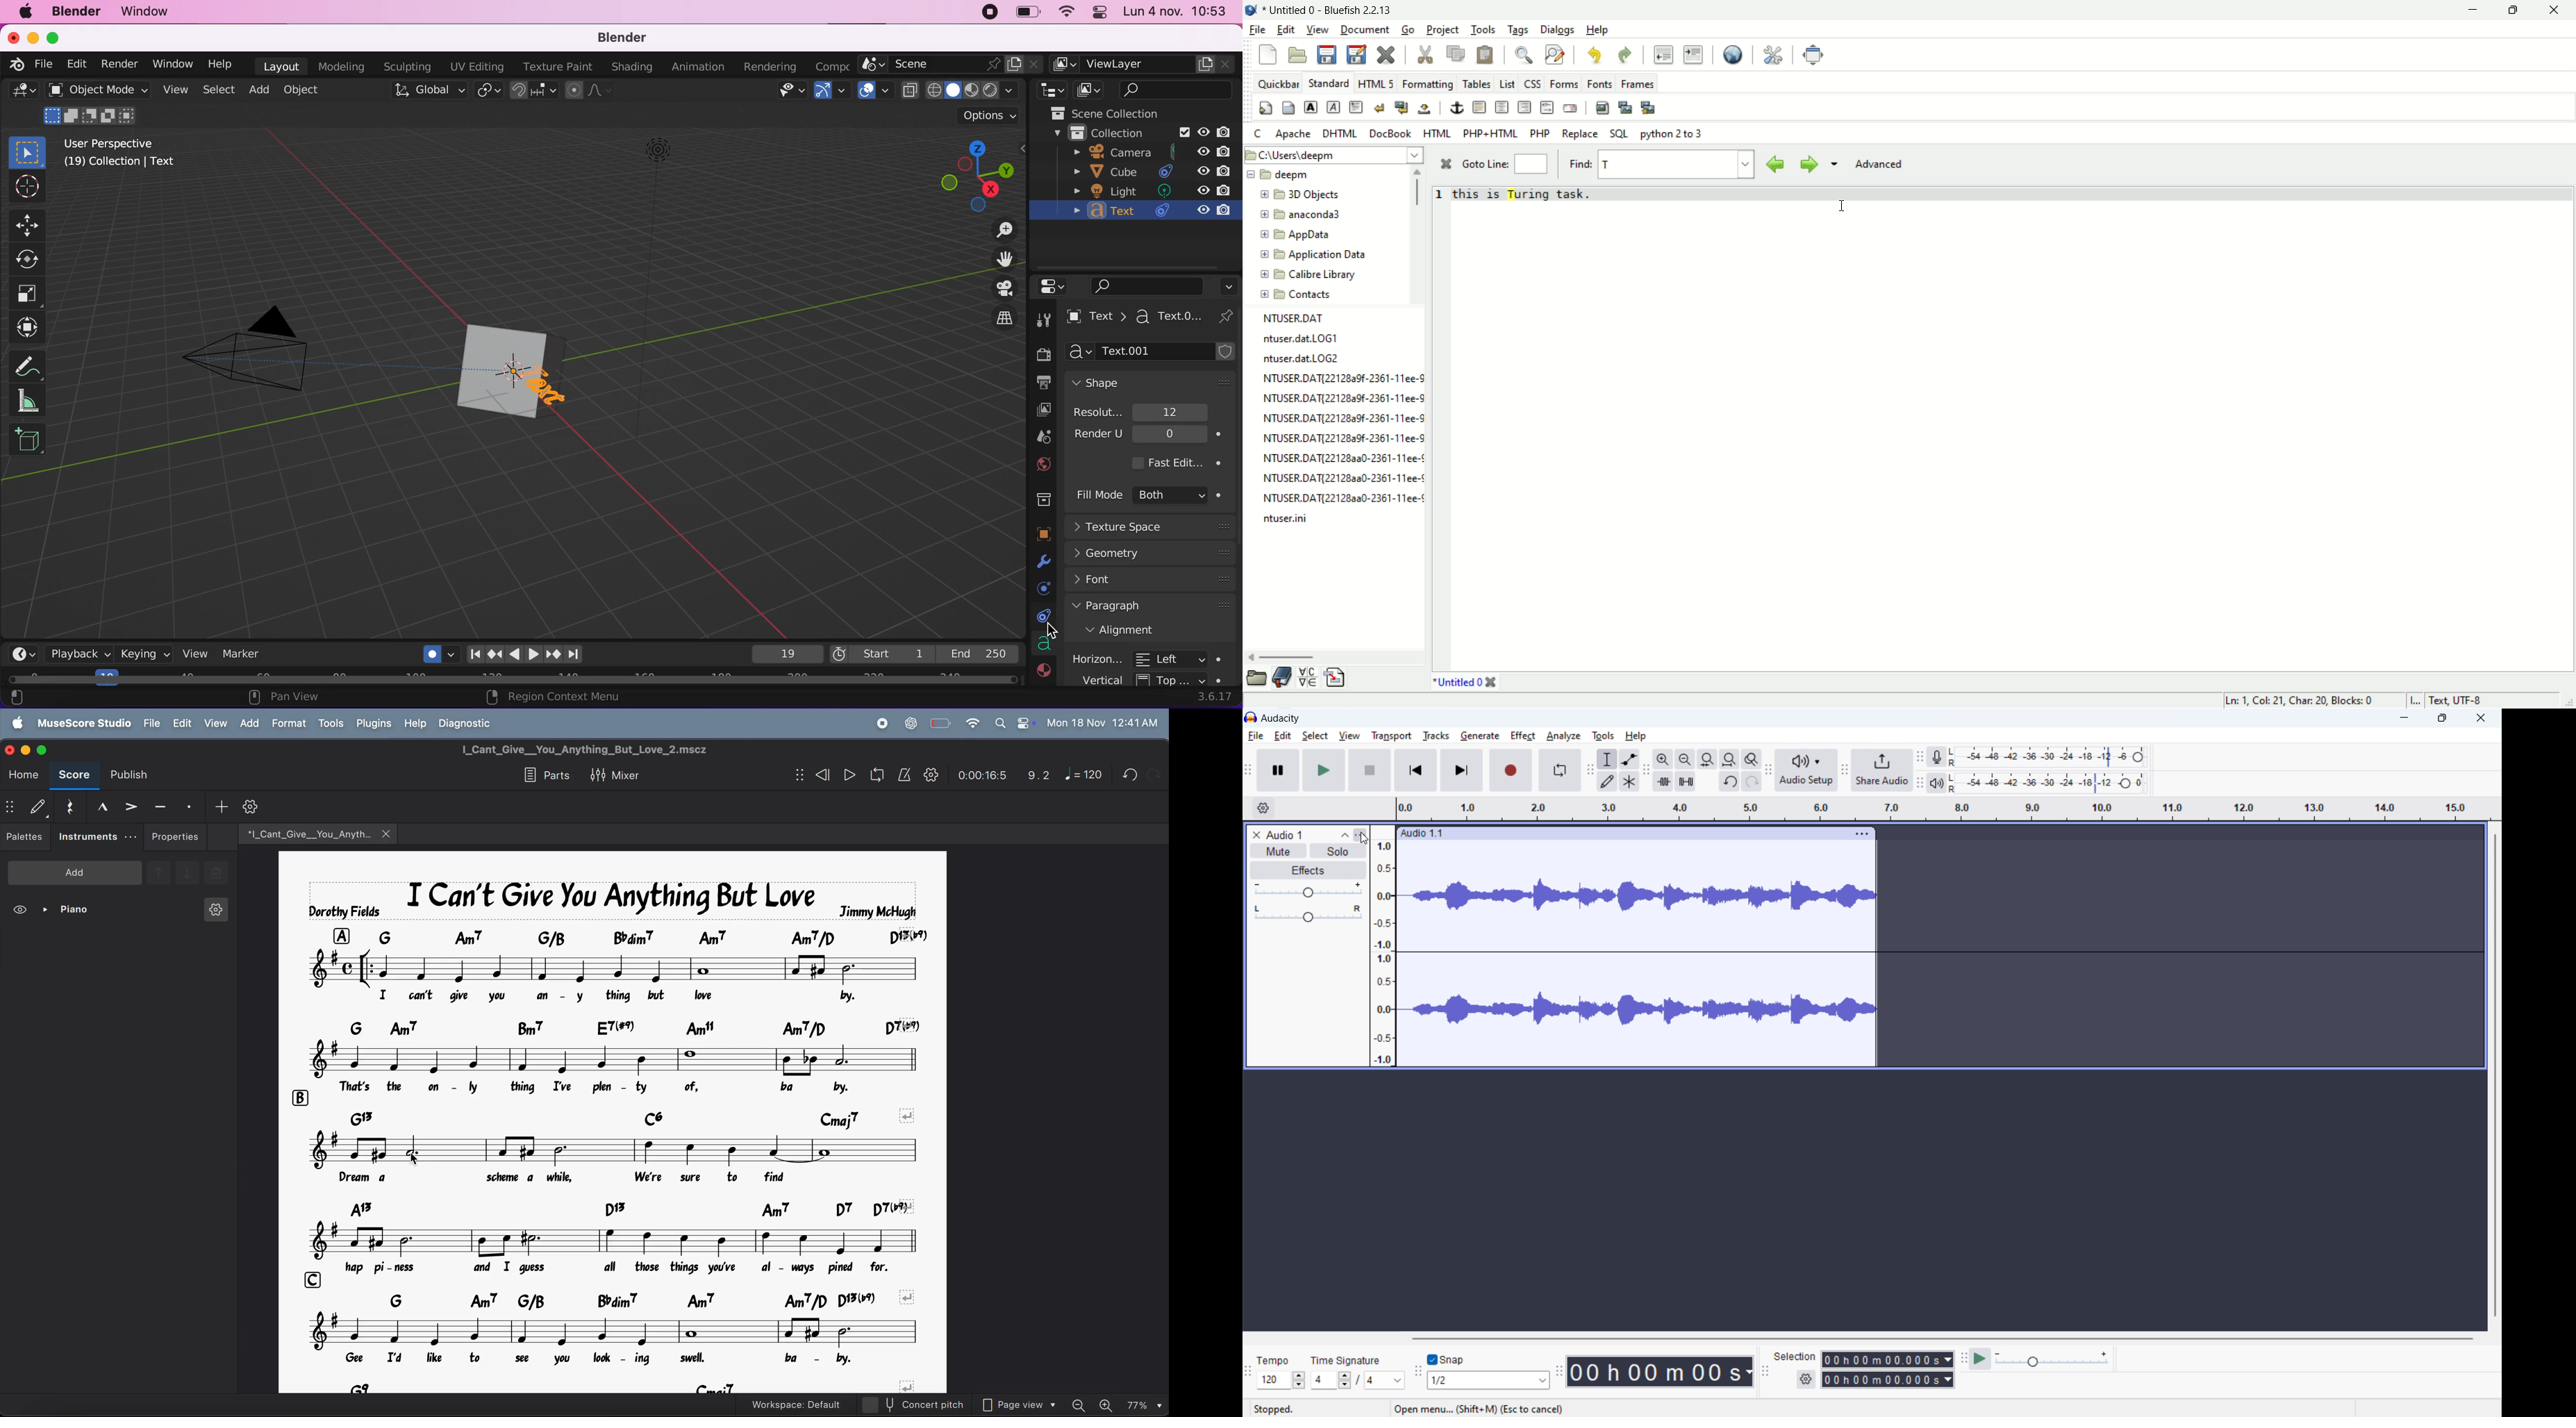  I want to click on selection, so click(1795, 1356).